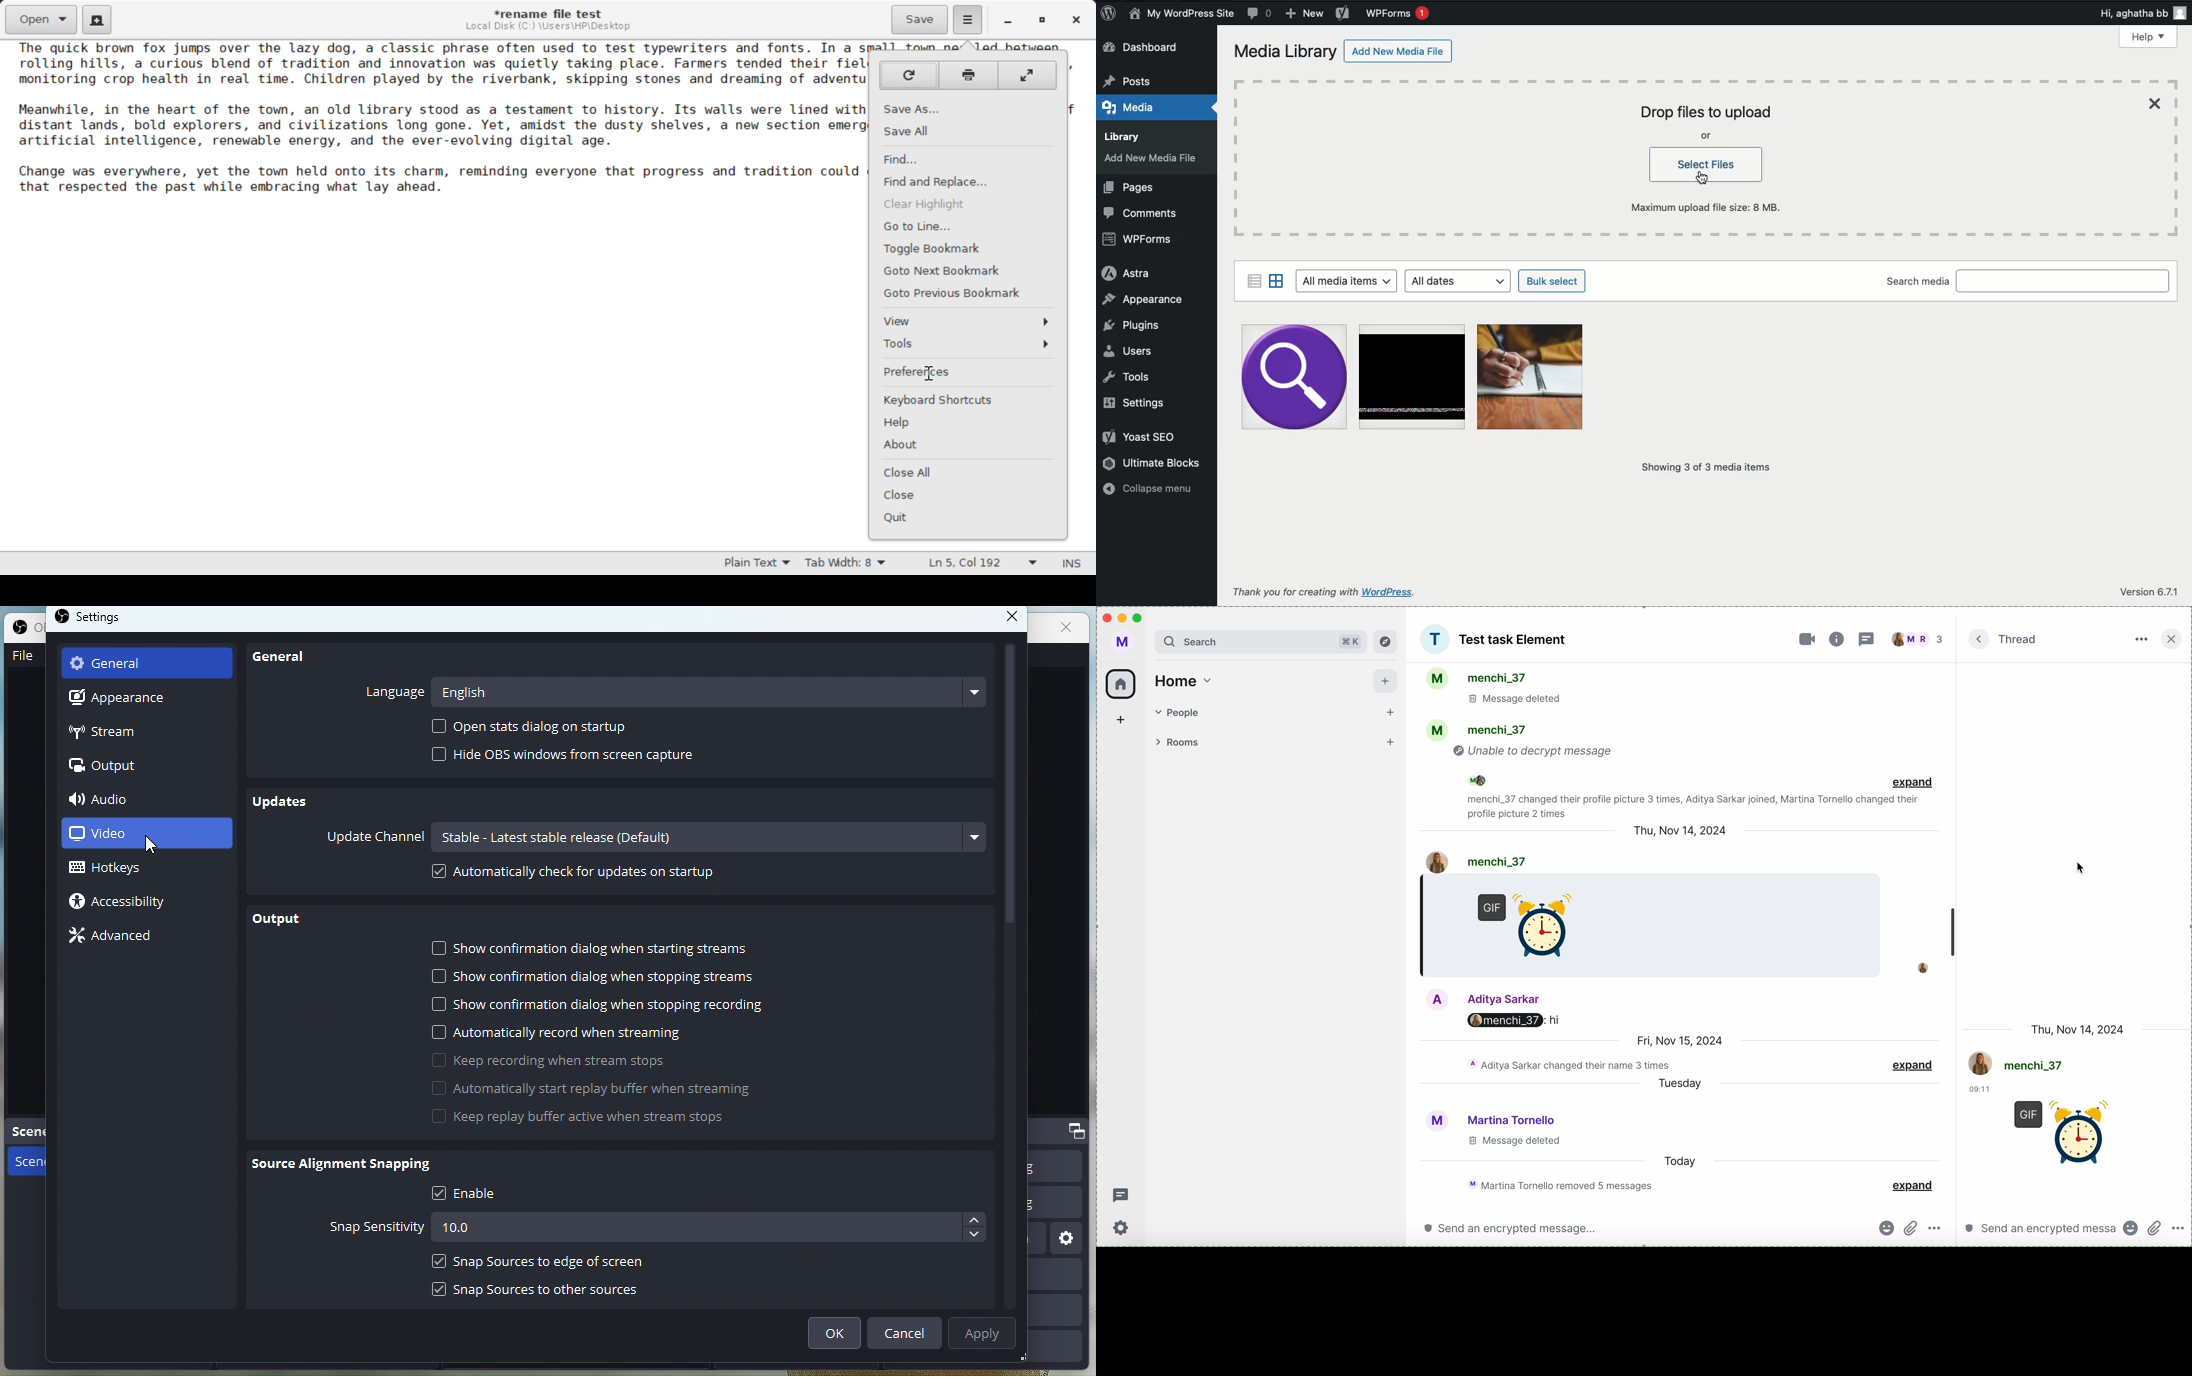 The image size is (2212, 1400). I want to click on Hide OBS windows from screen capture, so click(565, 754).